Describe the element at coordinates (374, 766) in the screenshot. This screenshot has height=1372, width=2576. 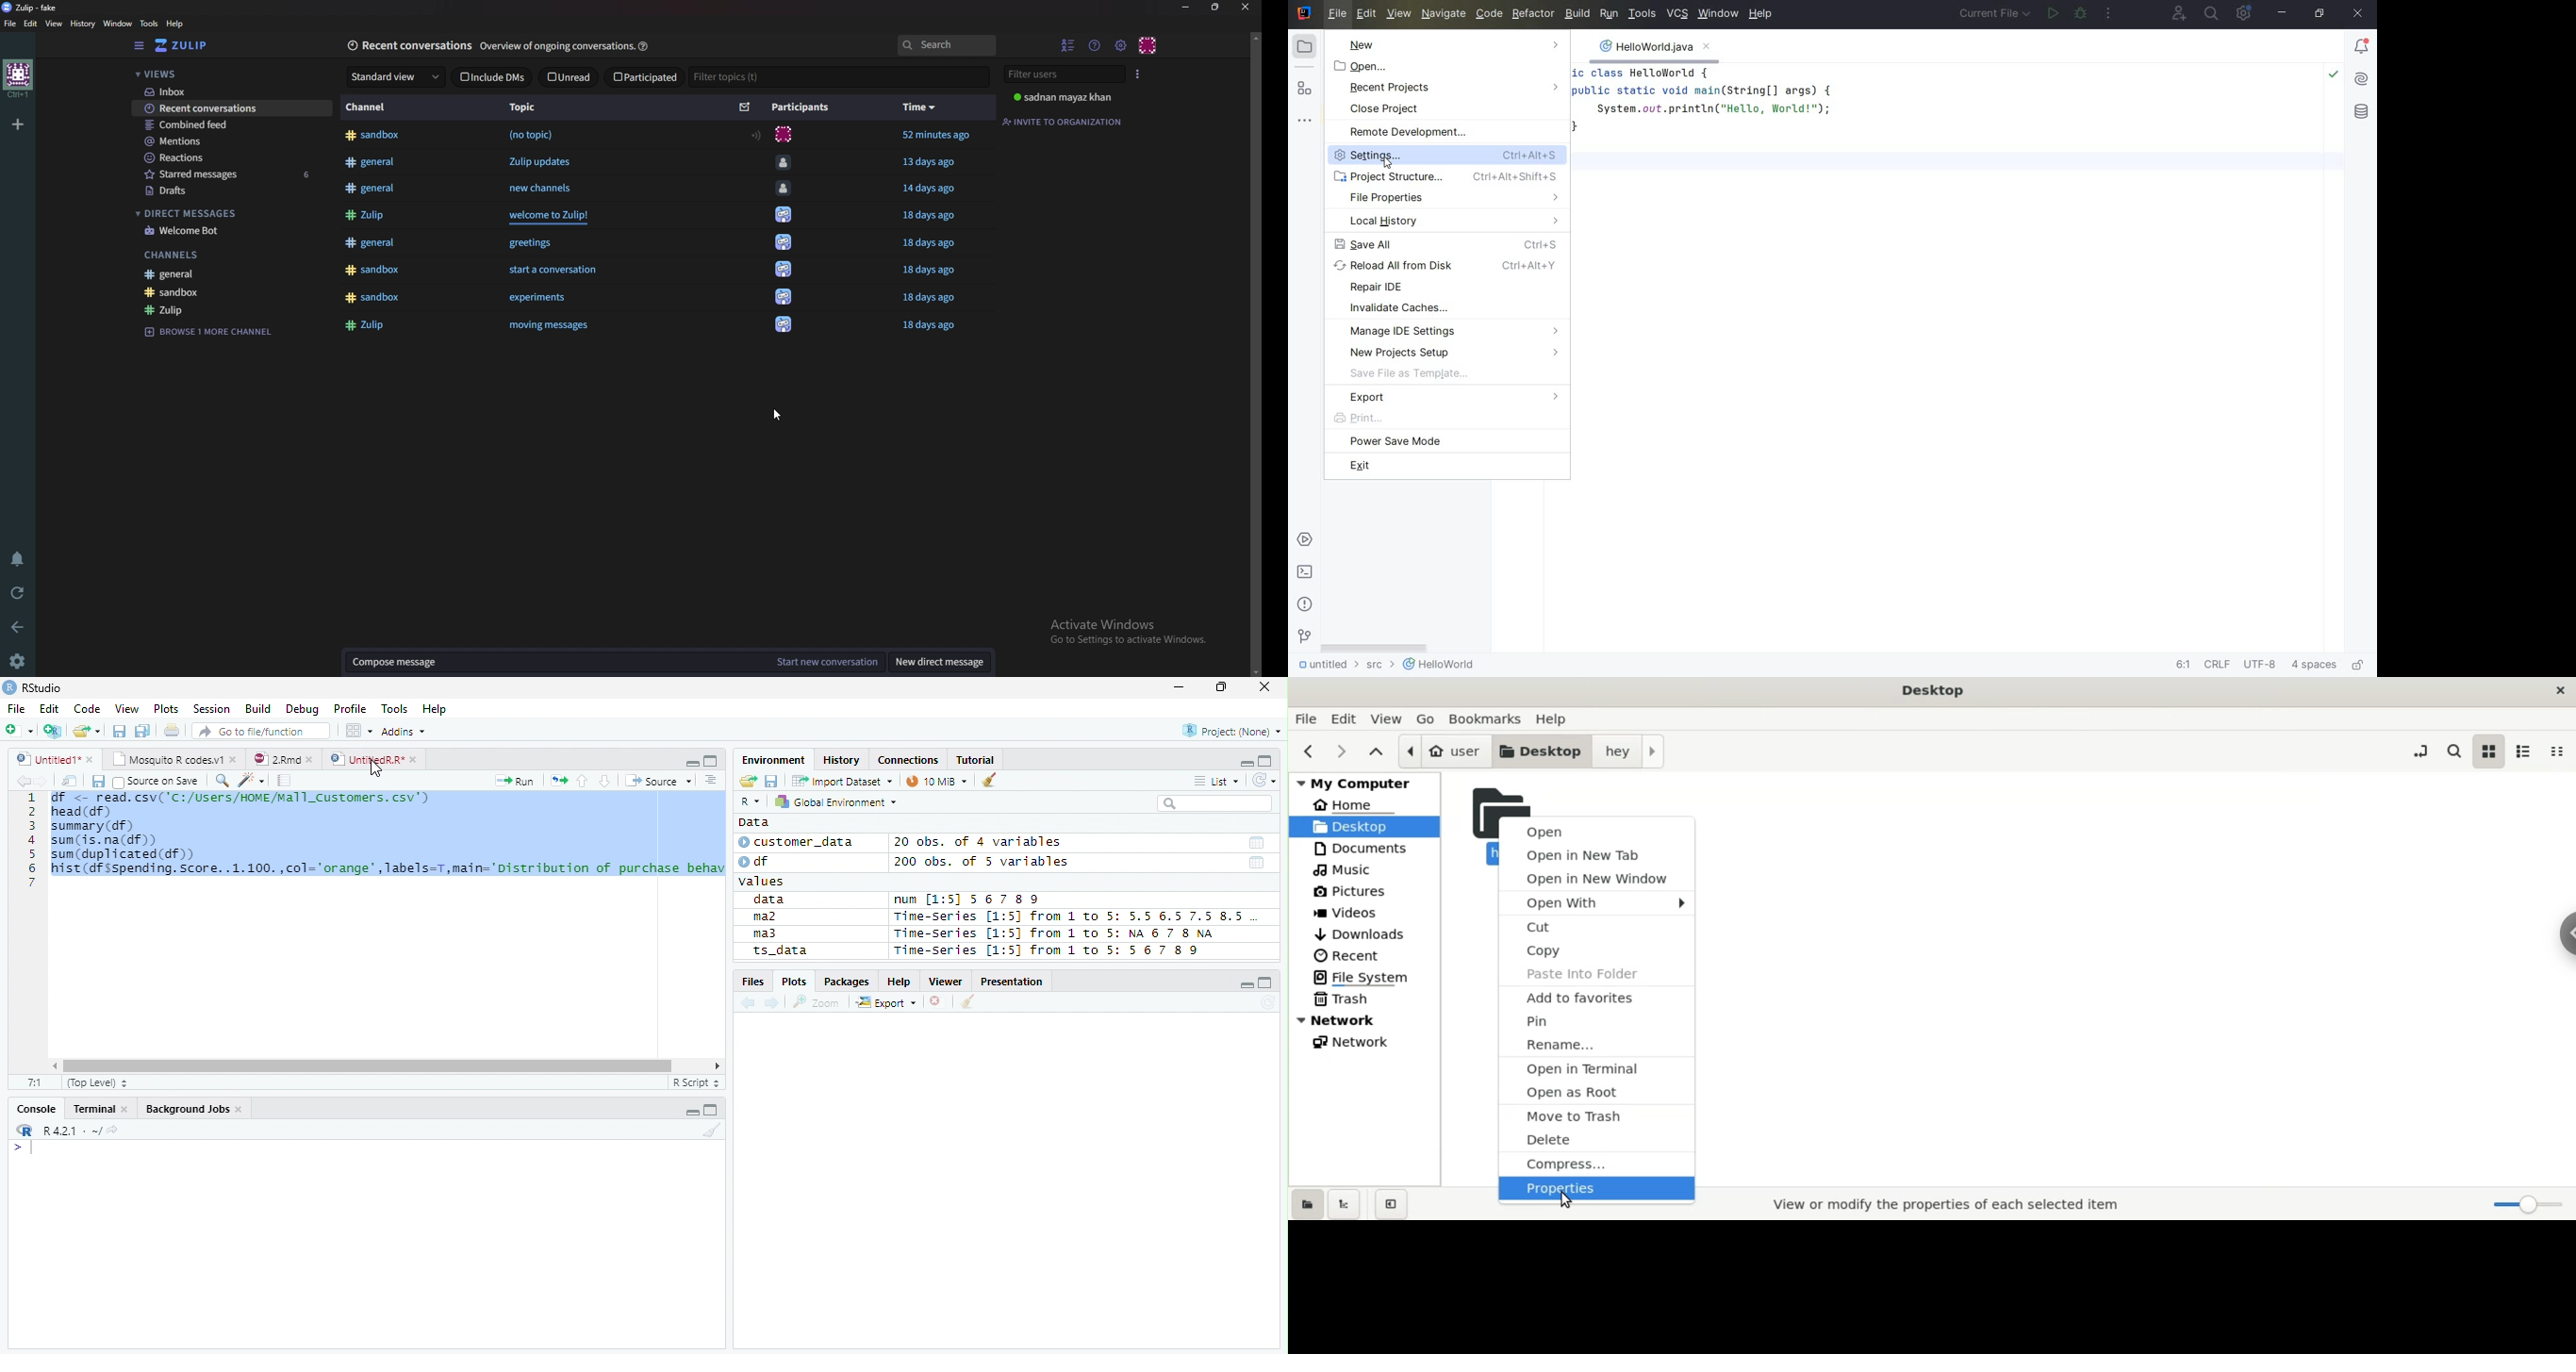
I see `Cursor` at that location.